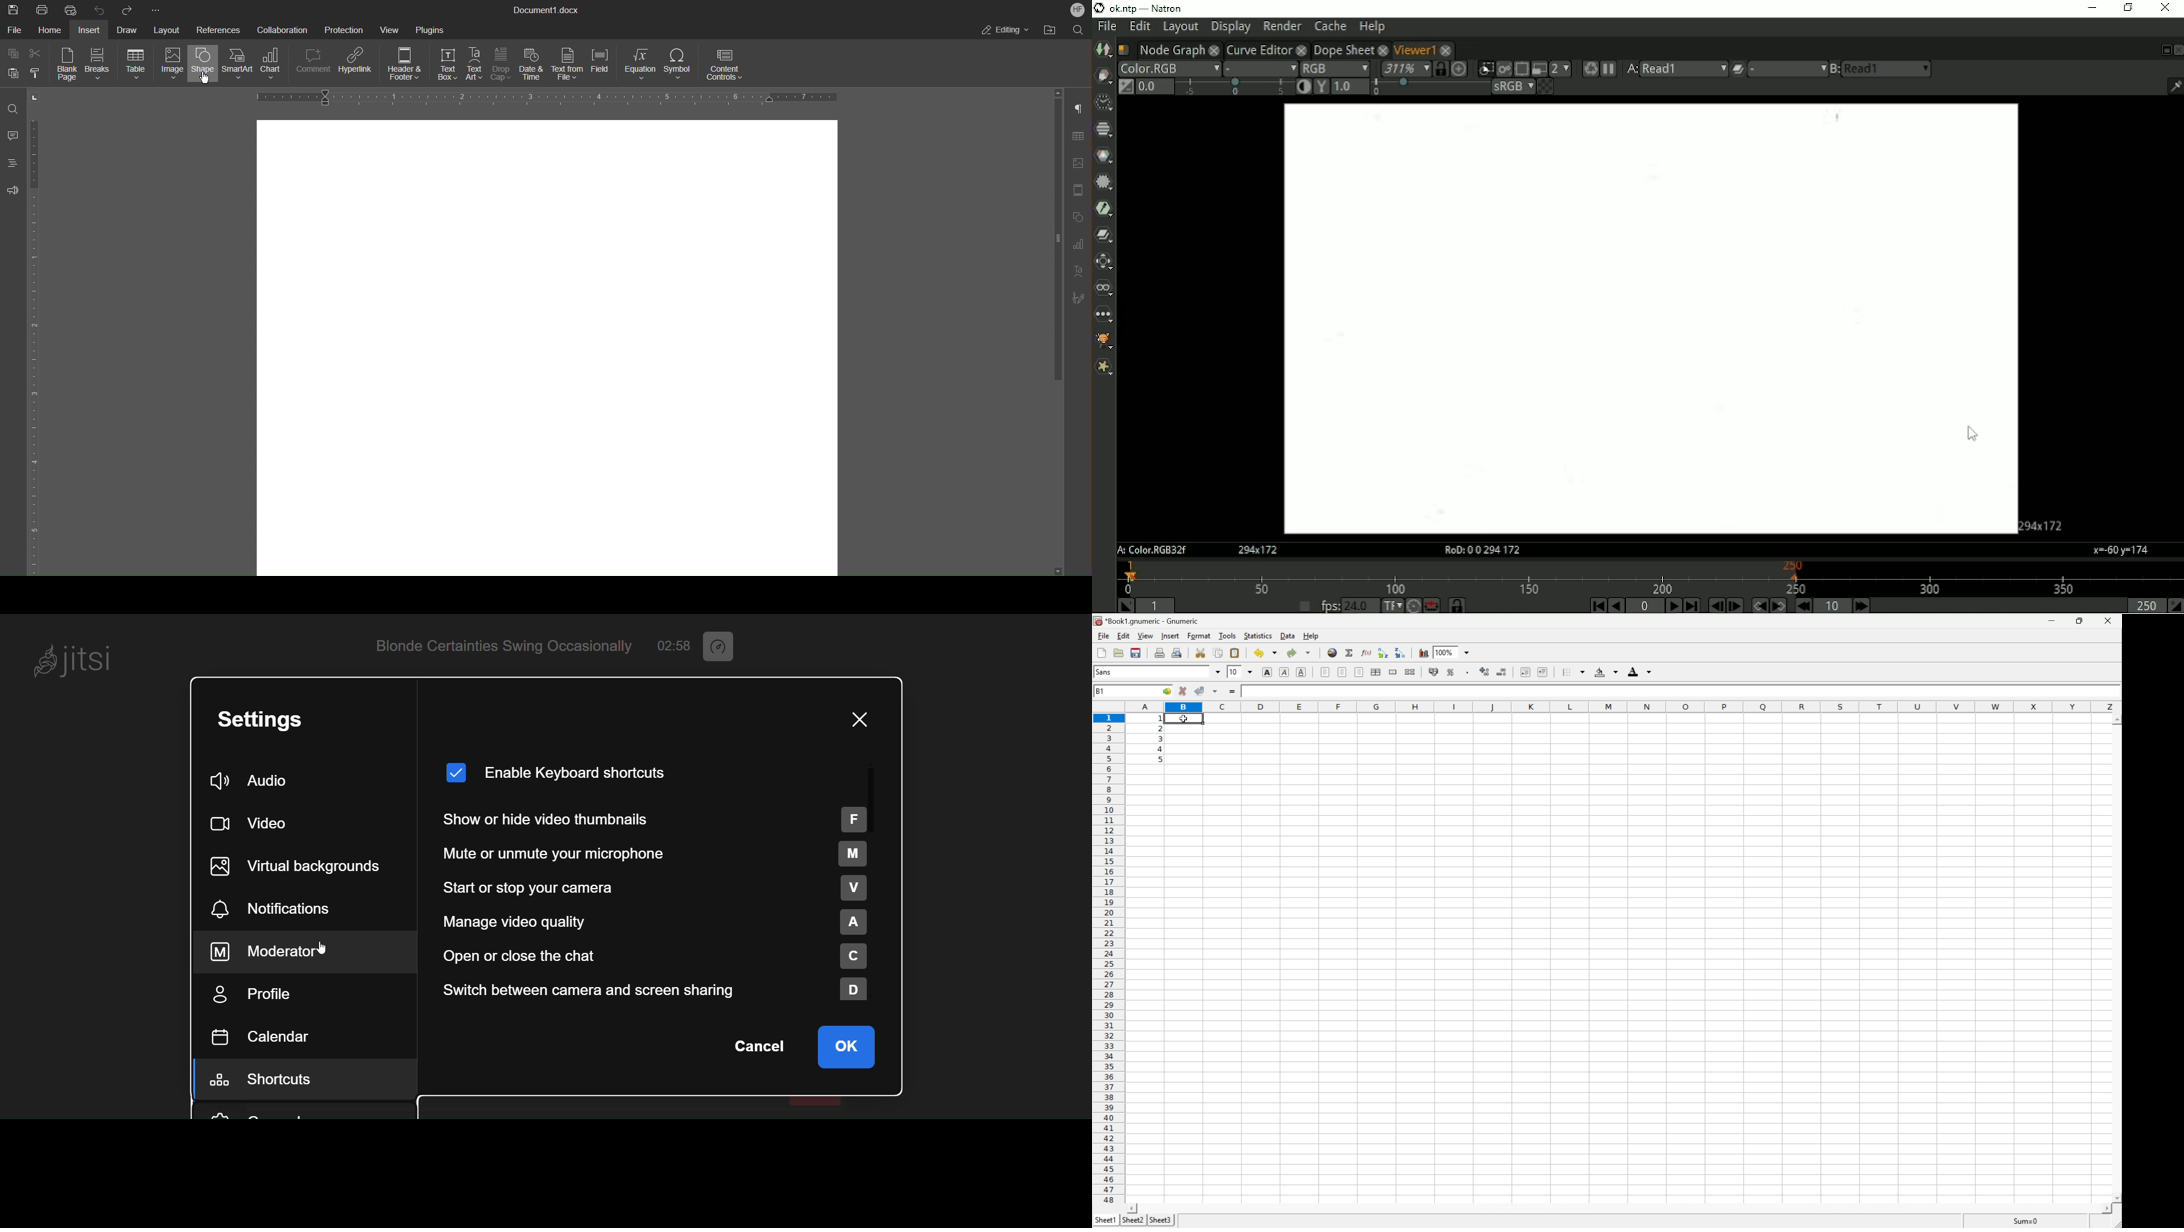 This screenshot has height=1232, width=2184. What do you see at coordinates (1288, 635) in the screenshot?
I see `Data` at bounding box center [1288, 635].